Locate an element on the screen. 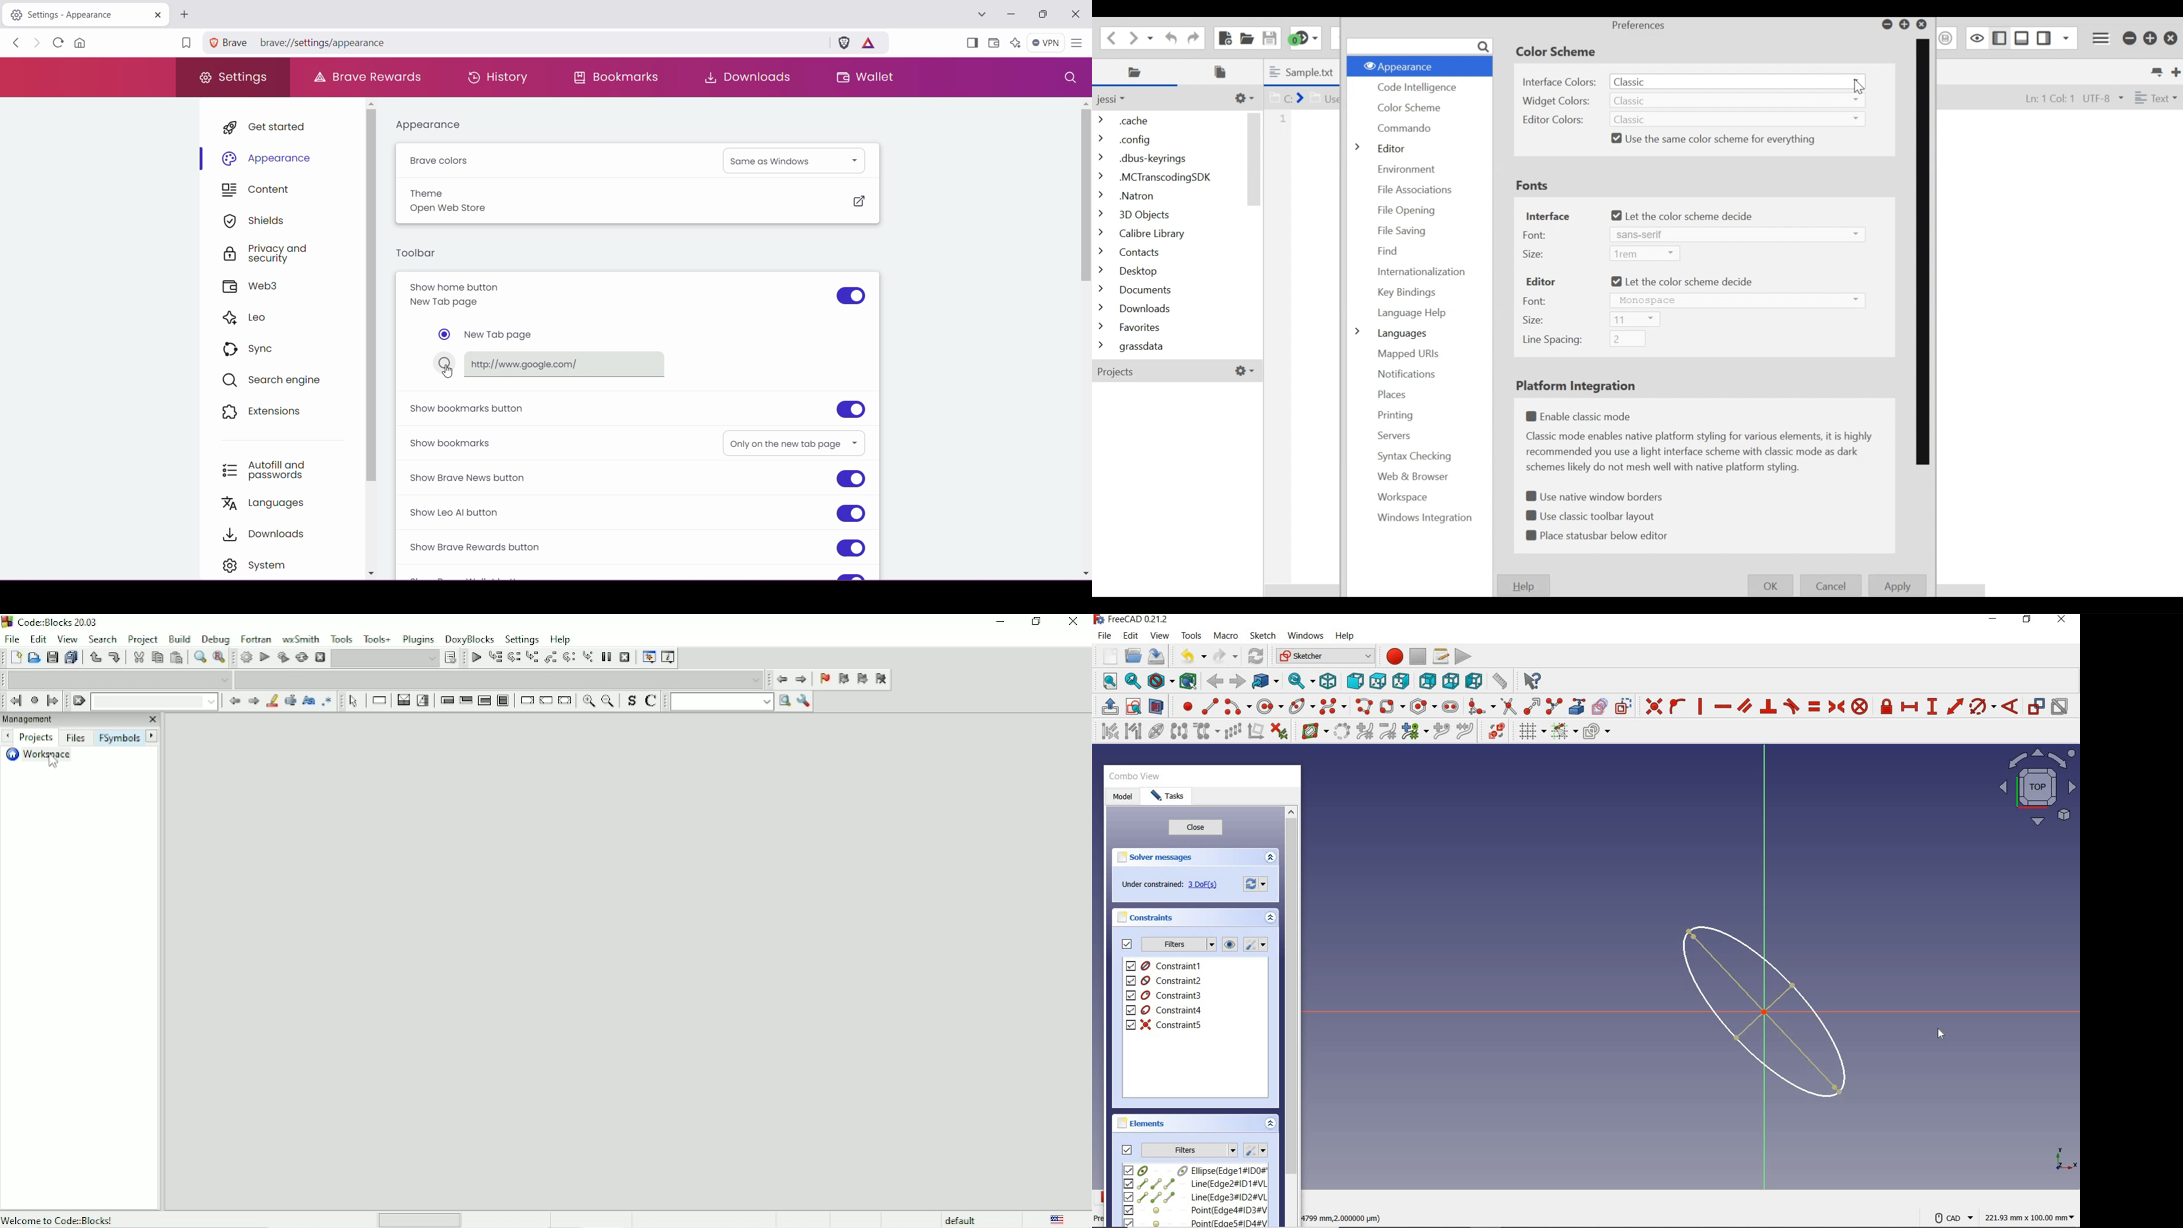 This screenshot has width=2184, height=1232. element4 is located at coordinates (1195, 1210).